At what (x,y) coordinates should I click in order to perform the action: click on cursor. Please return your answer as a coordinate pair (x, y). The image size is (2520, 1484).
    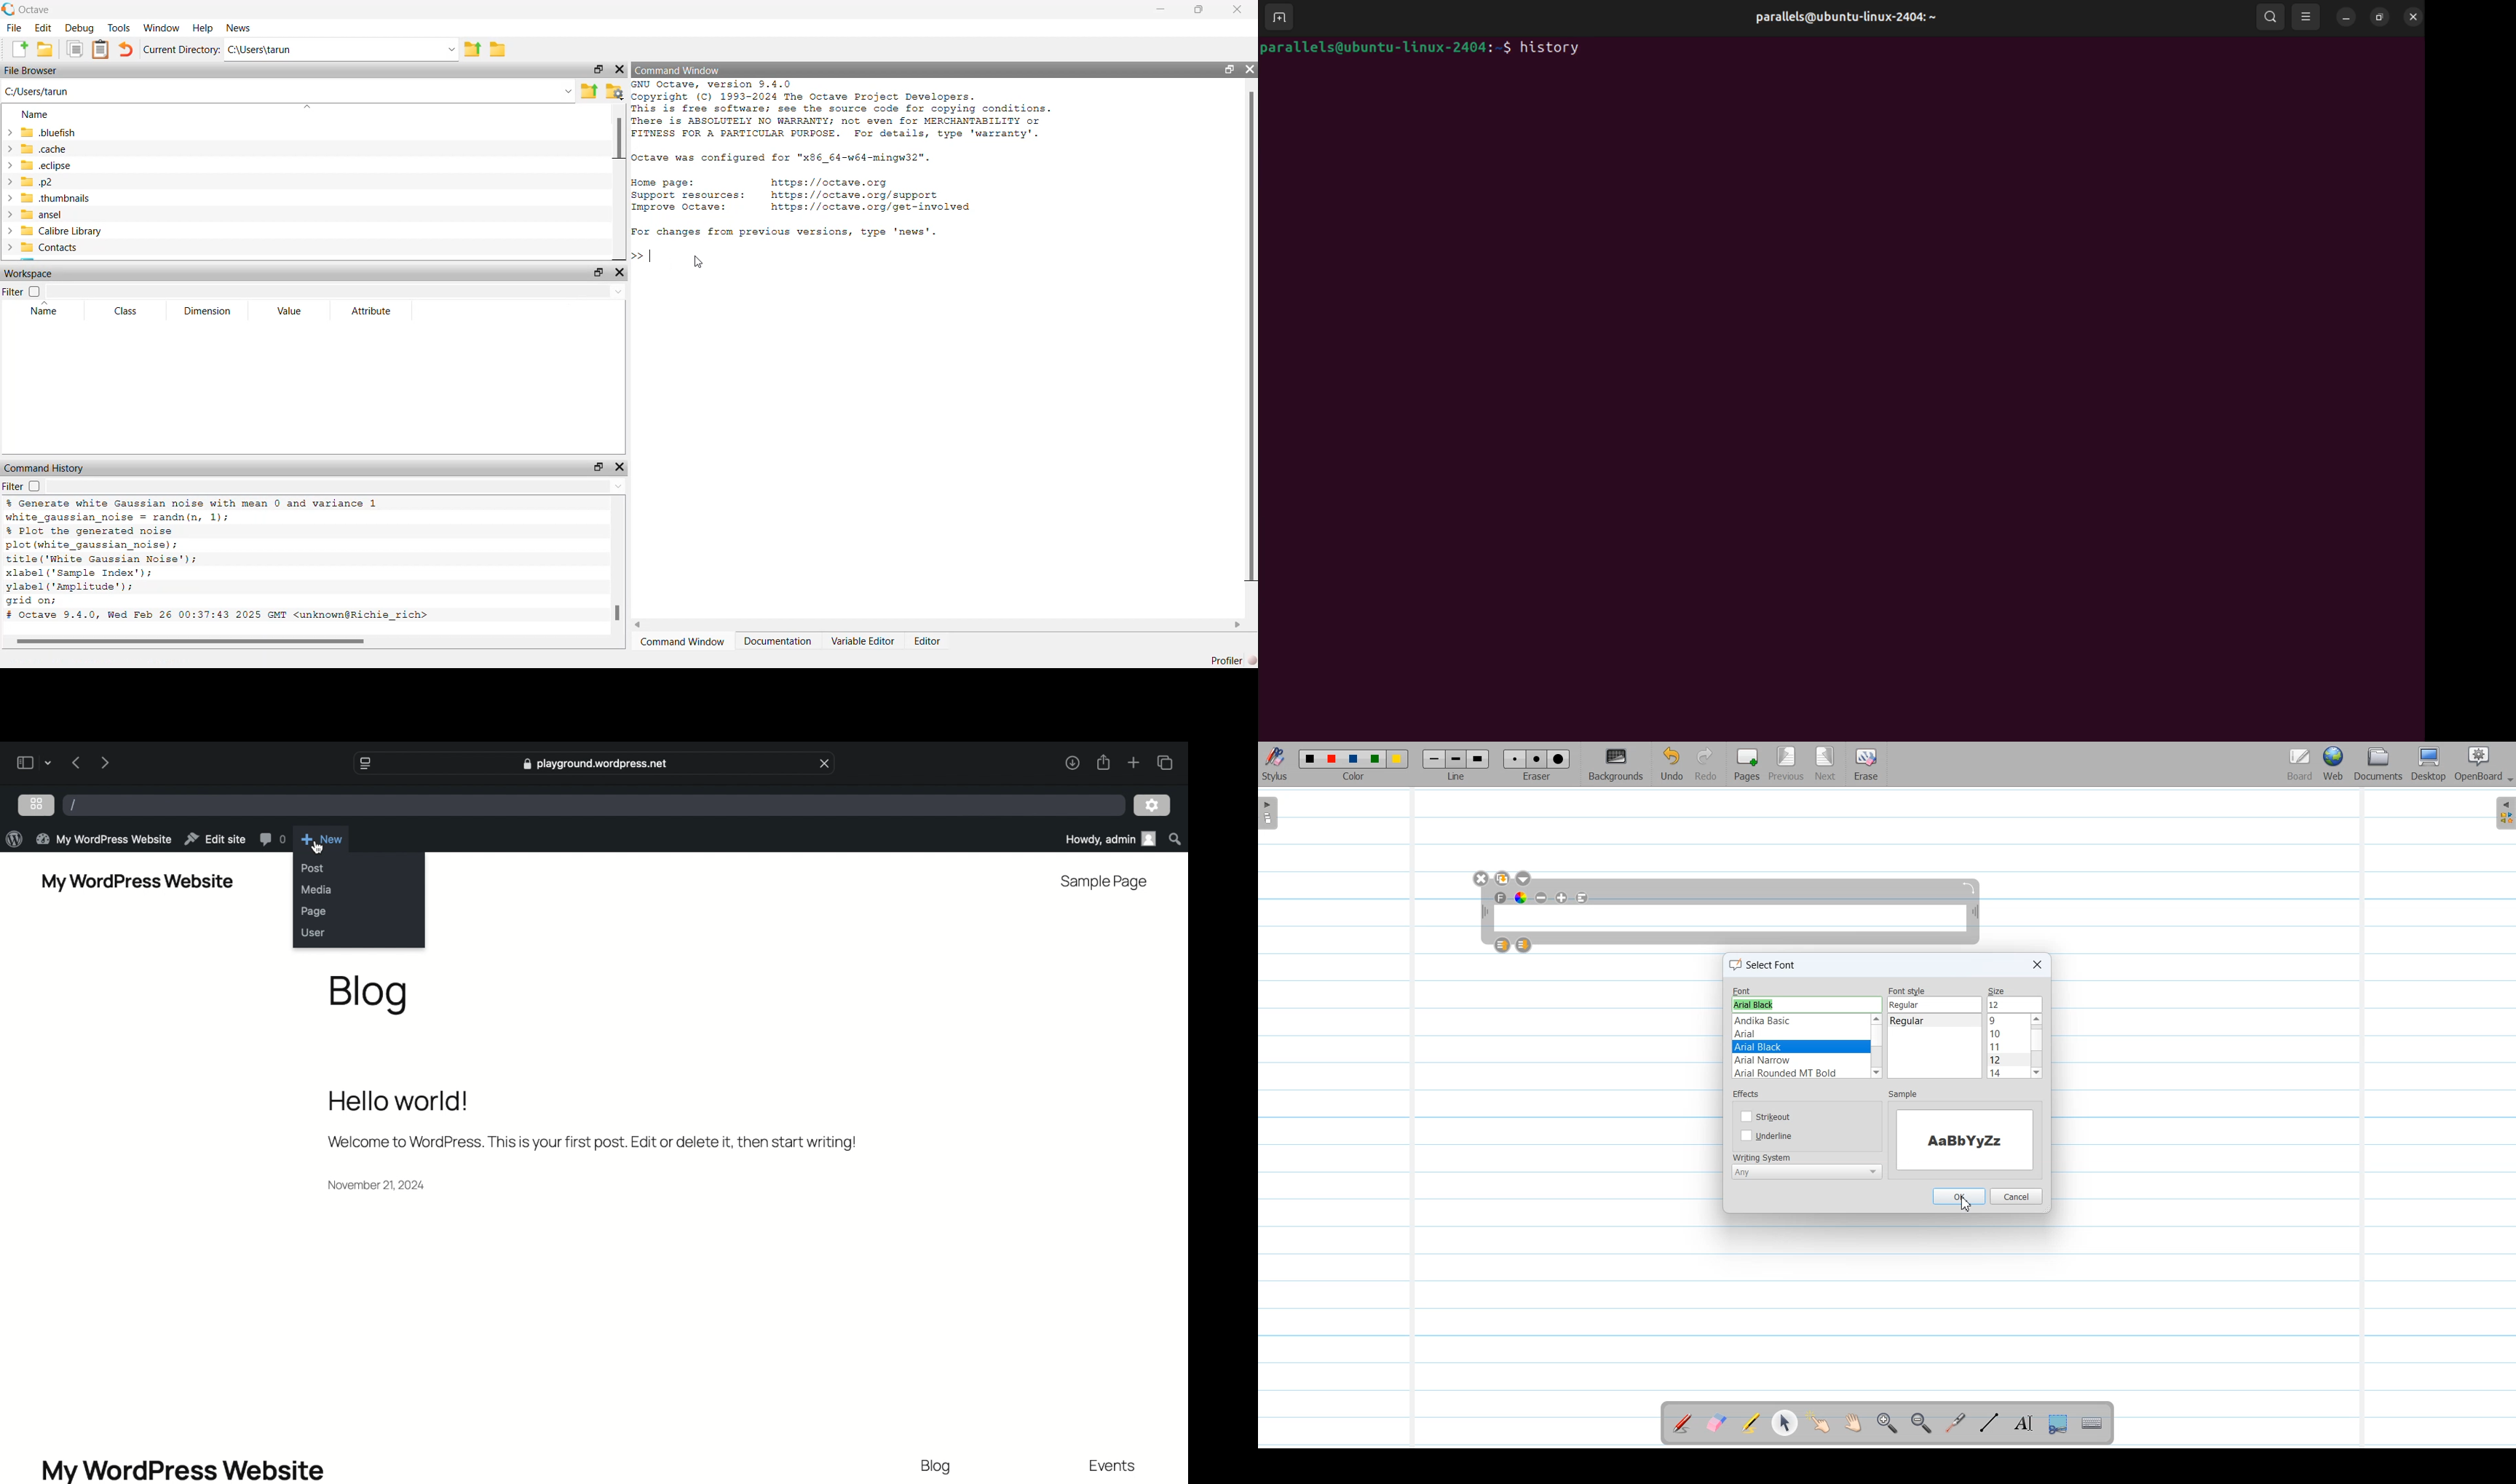
    Looking at the image, I should click on (696, 263).